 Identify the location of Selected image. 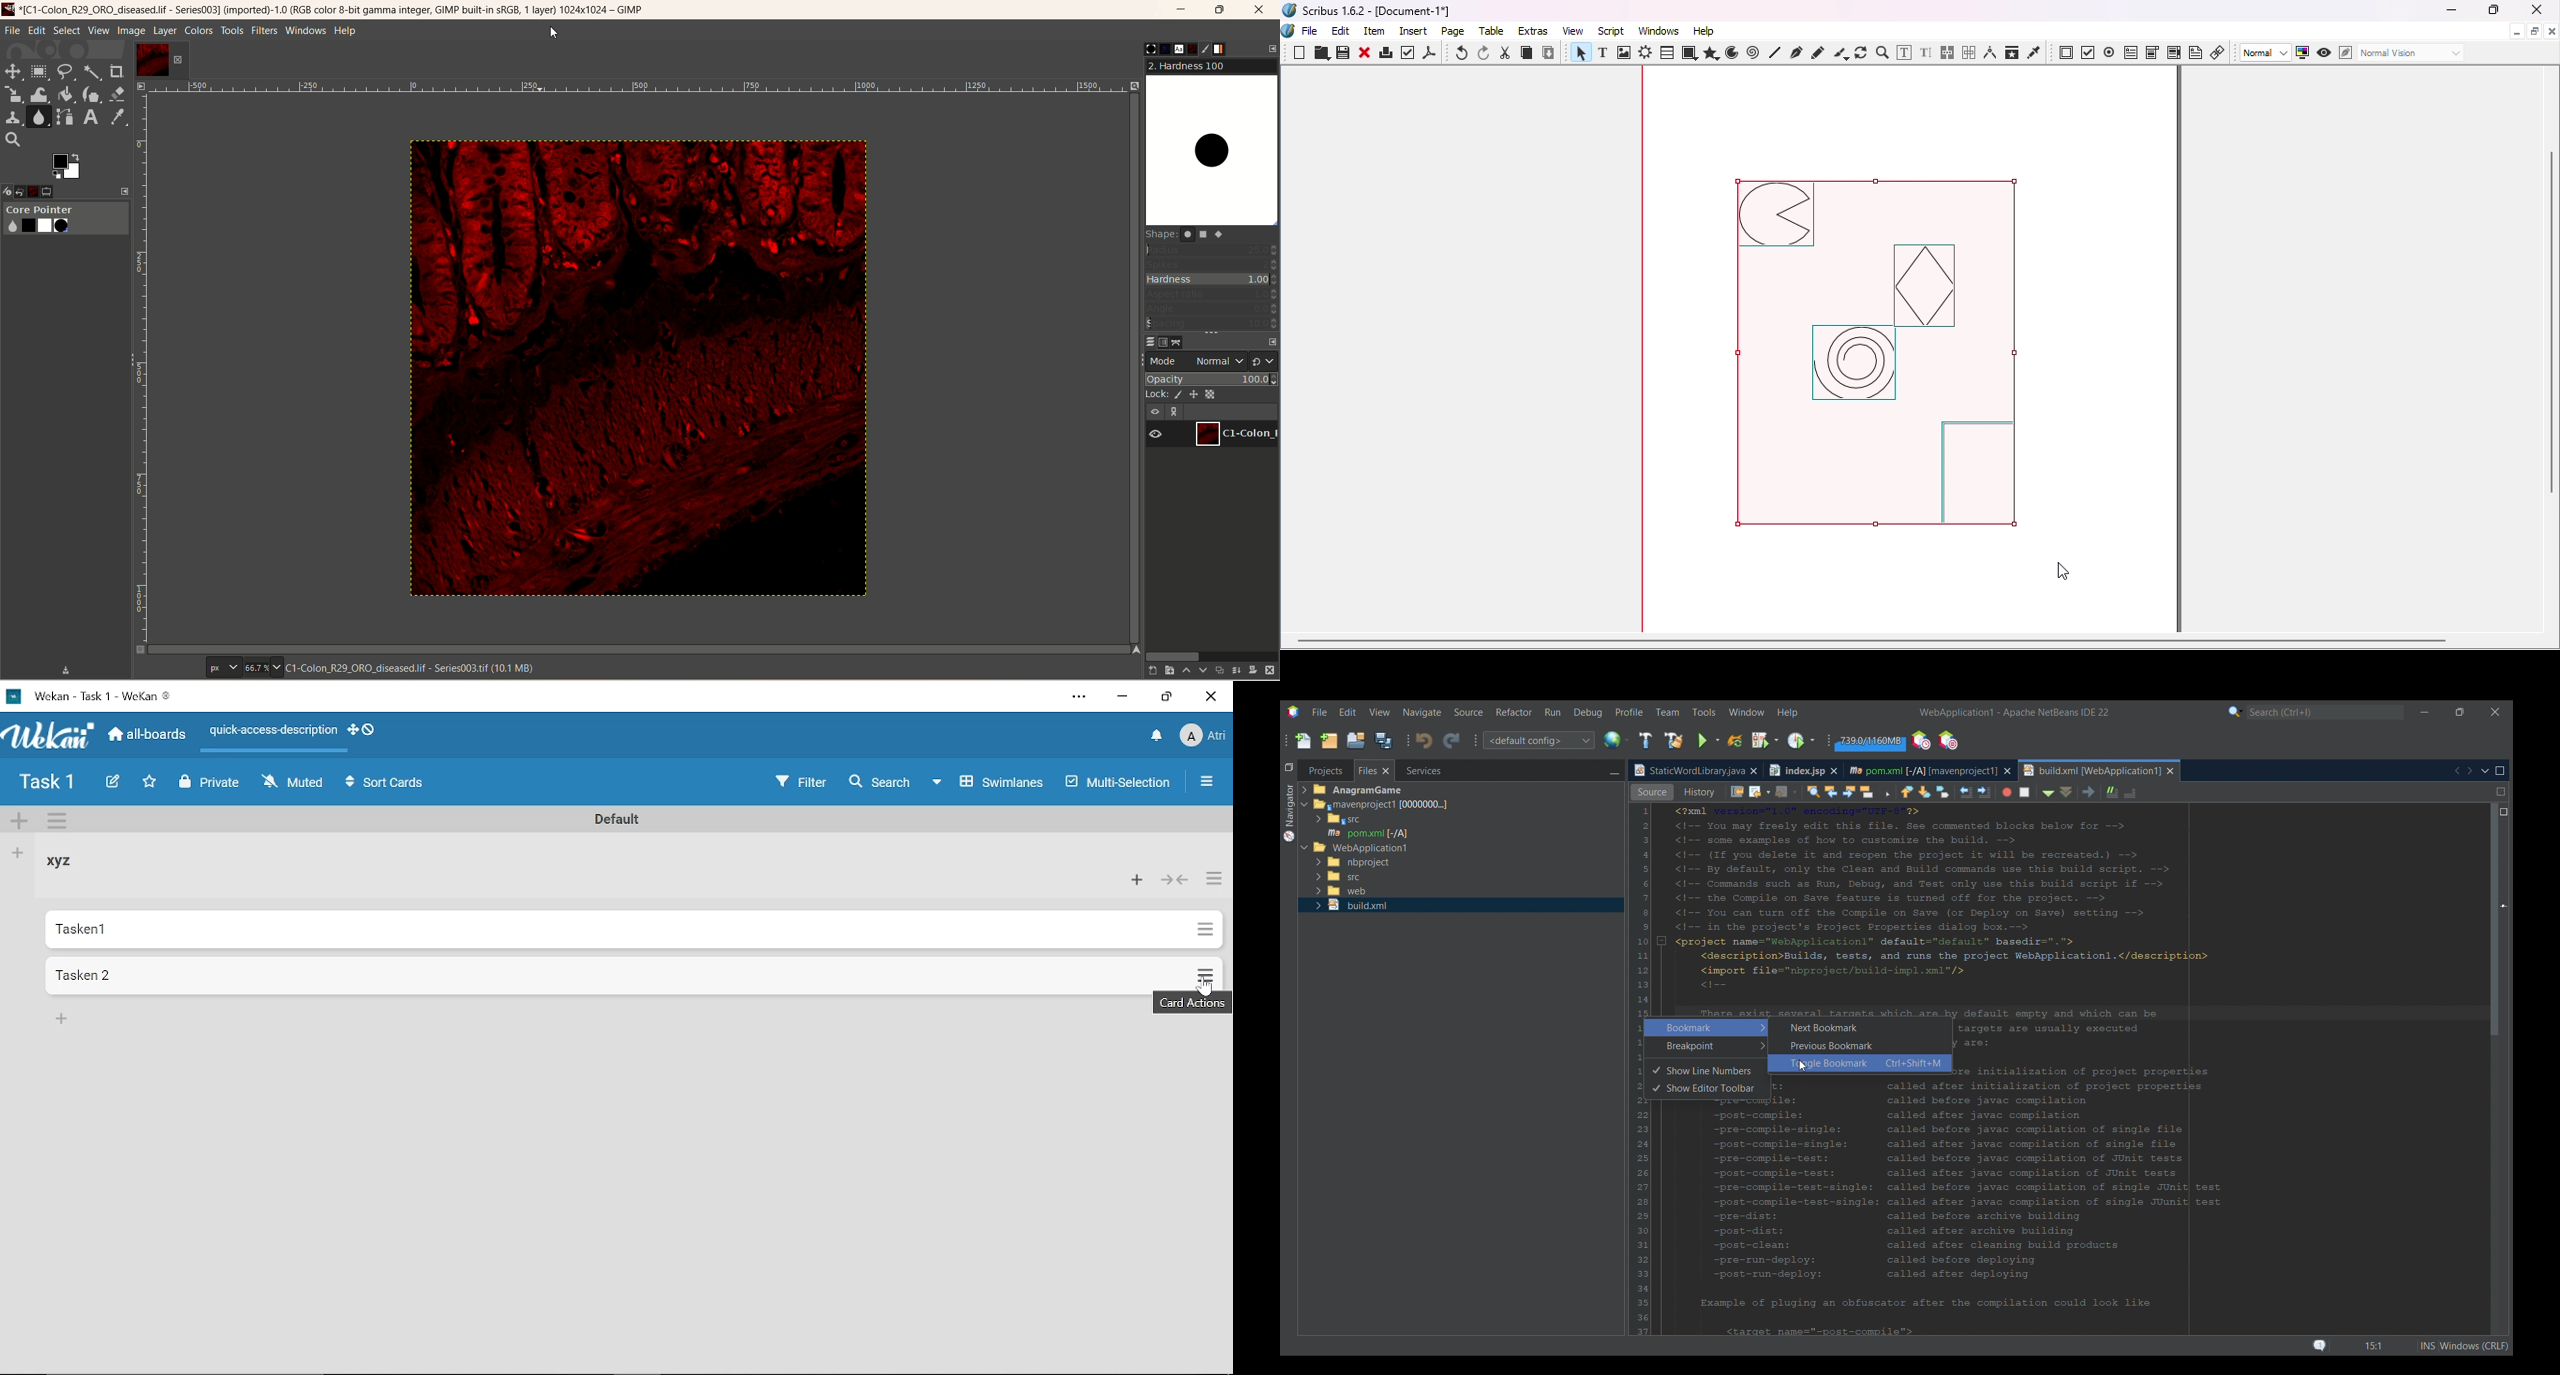
(1891, 361).